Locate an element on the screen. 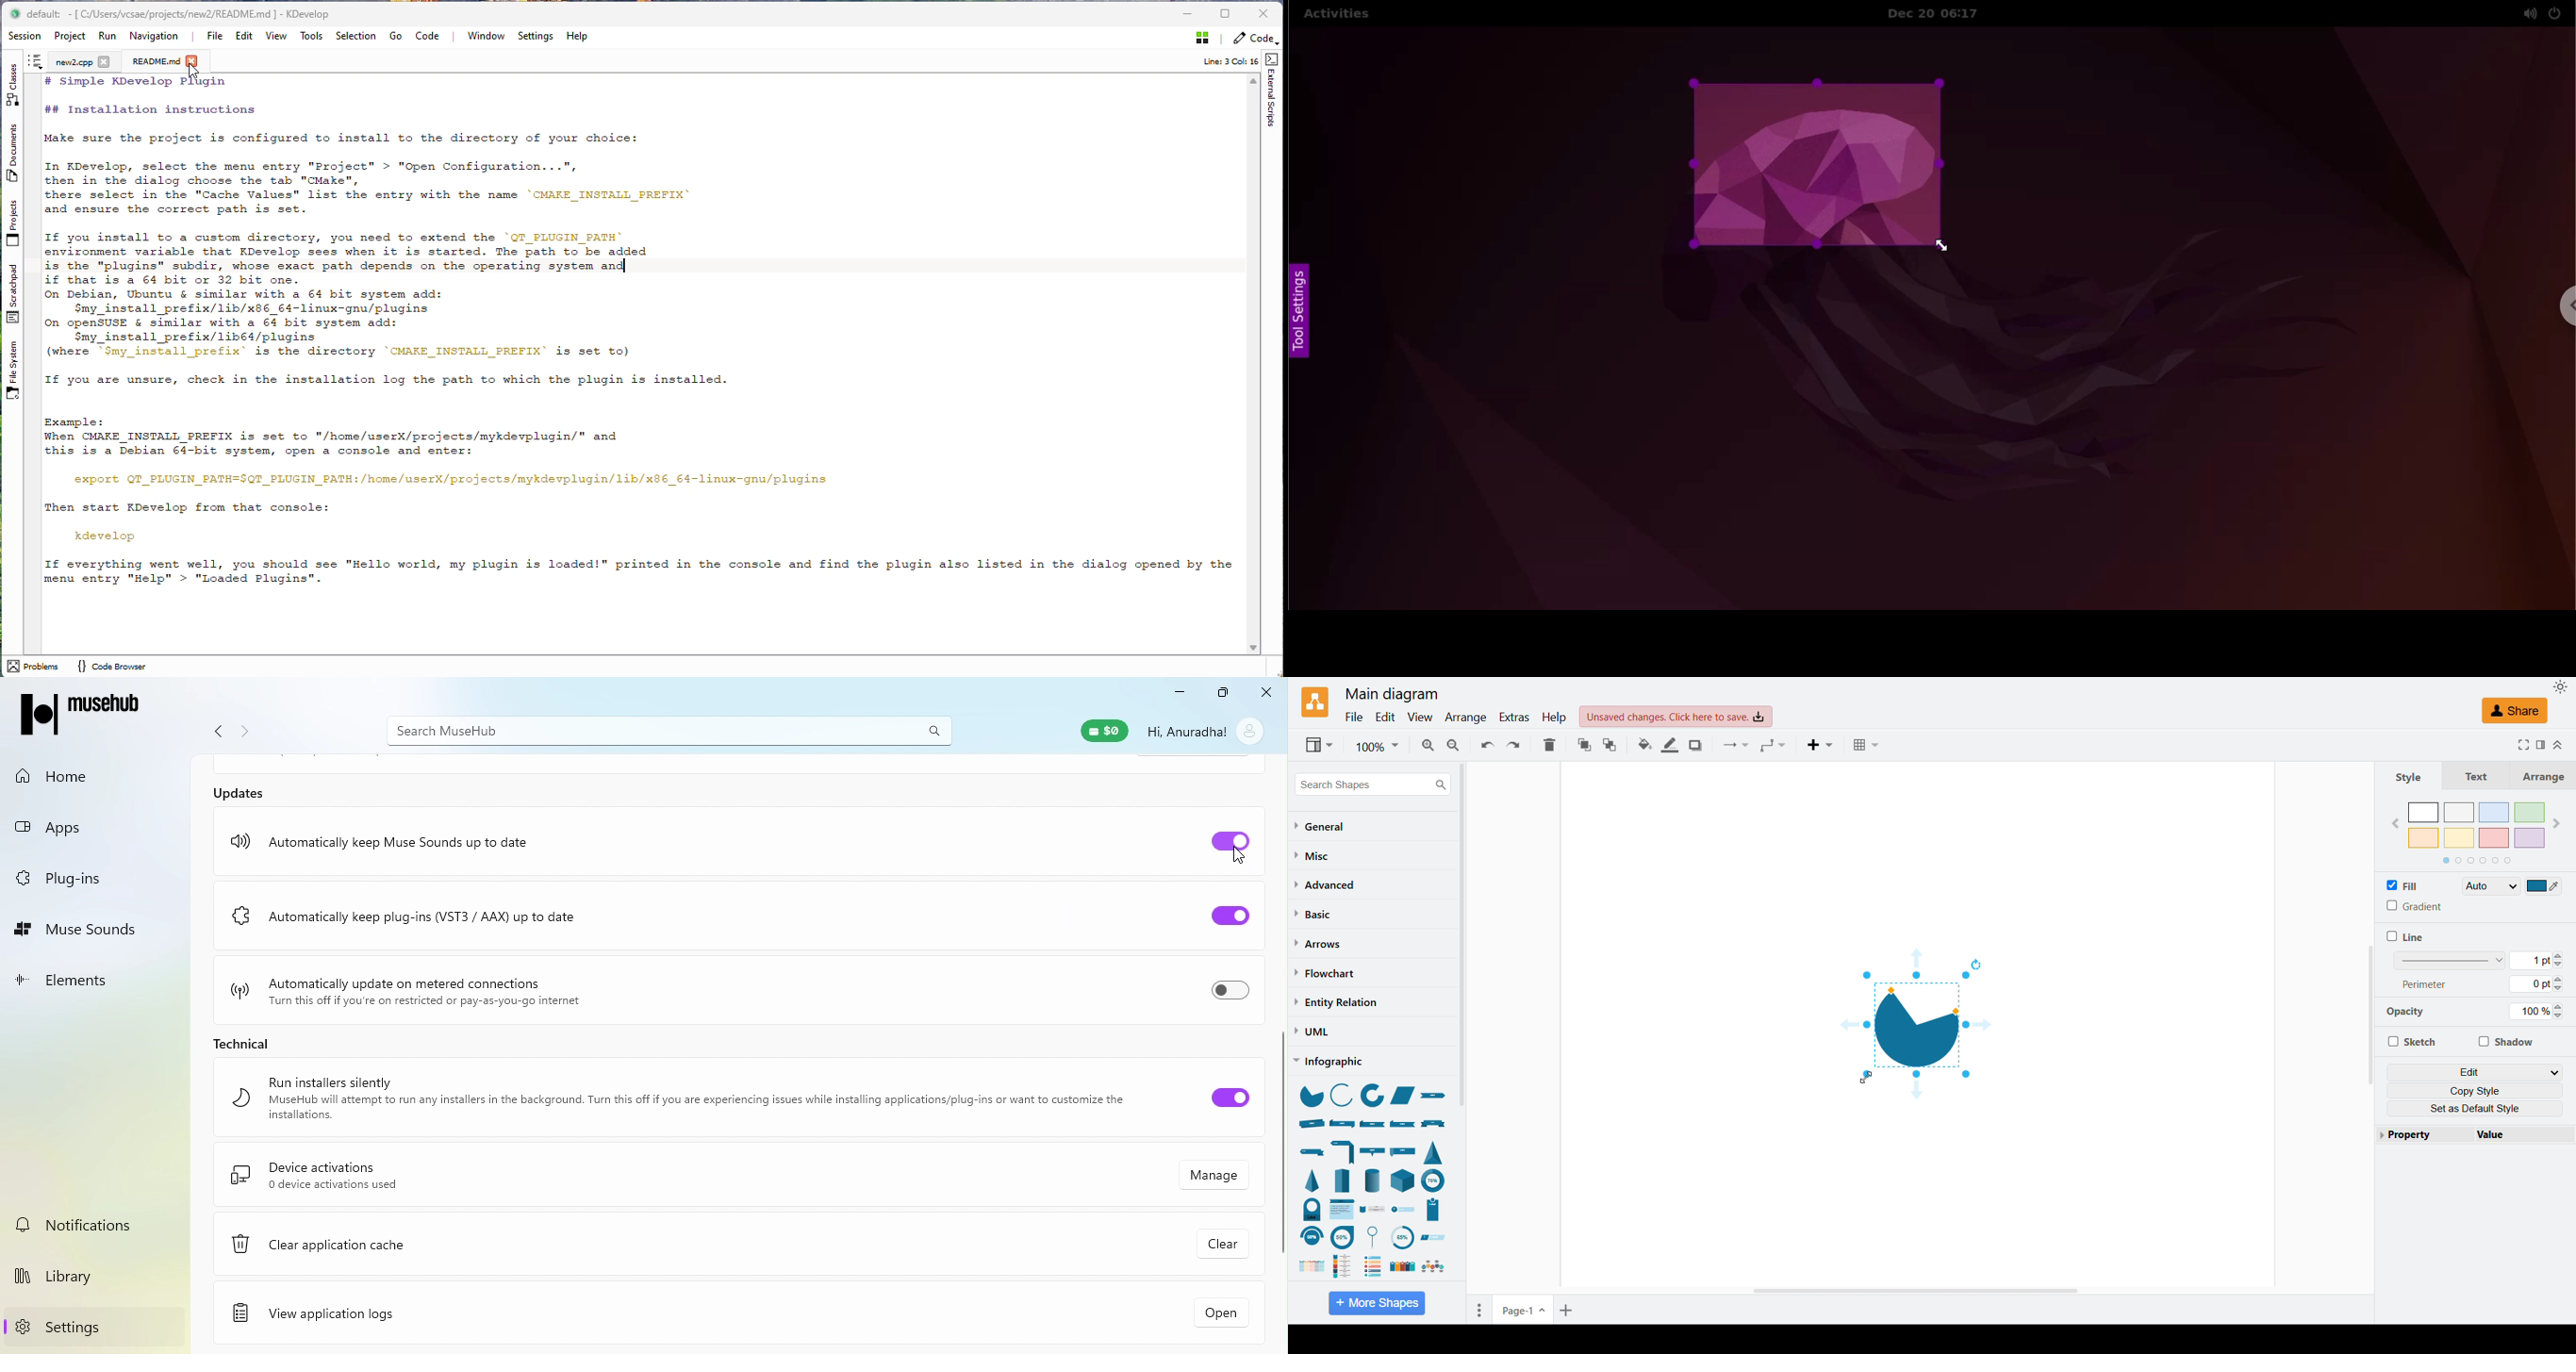 Image resolution: width=2576 pixels, height=1372 pixels. angled entry is located at coordinates (1433, 1238).